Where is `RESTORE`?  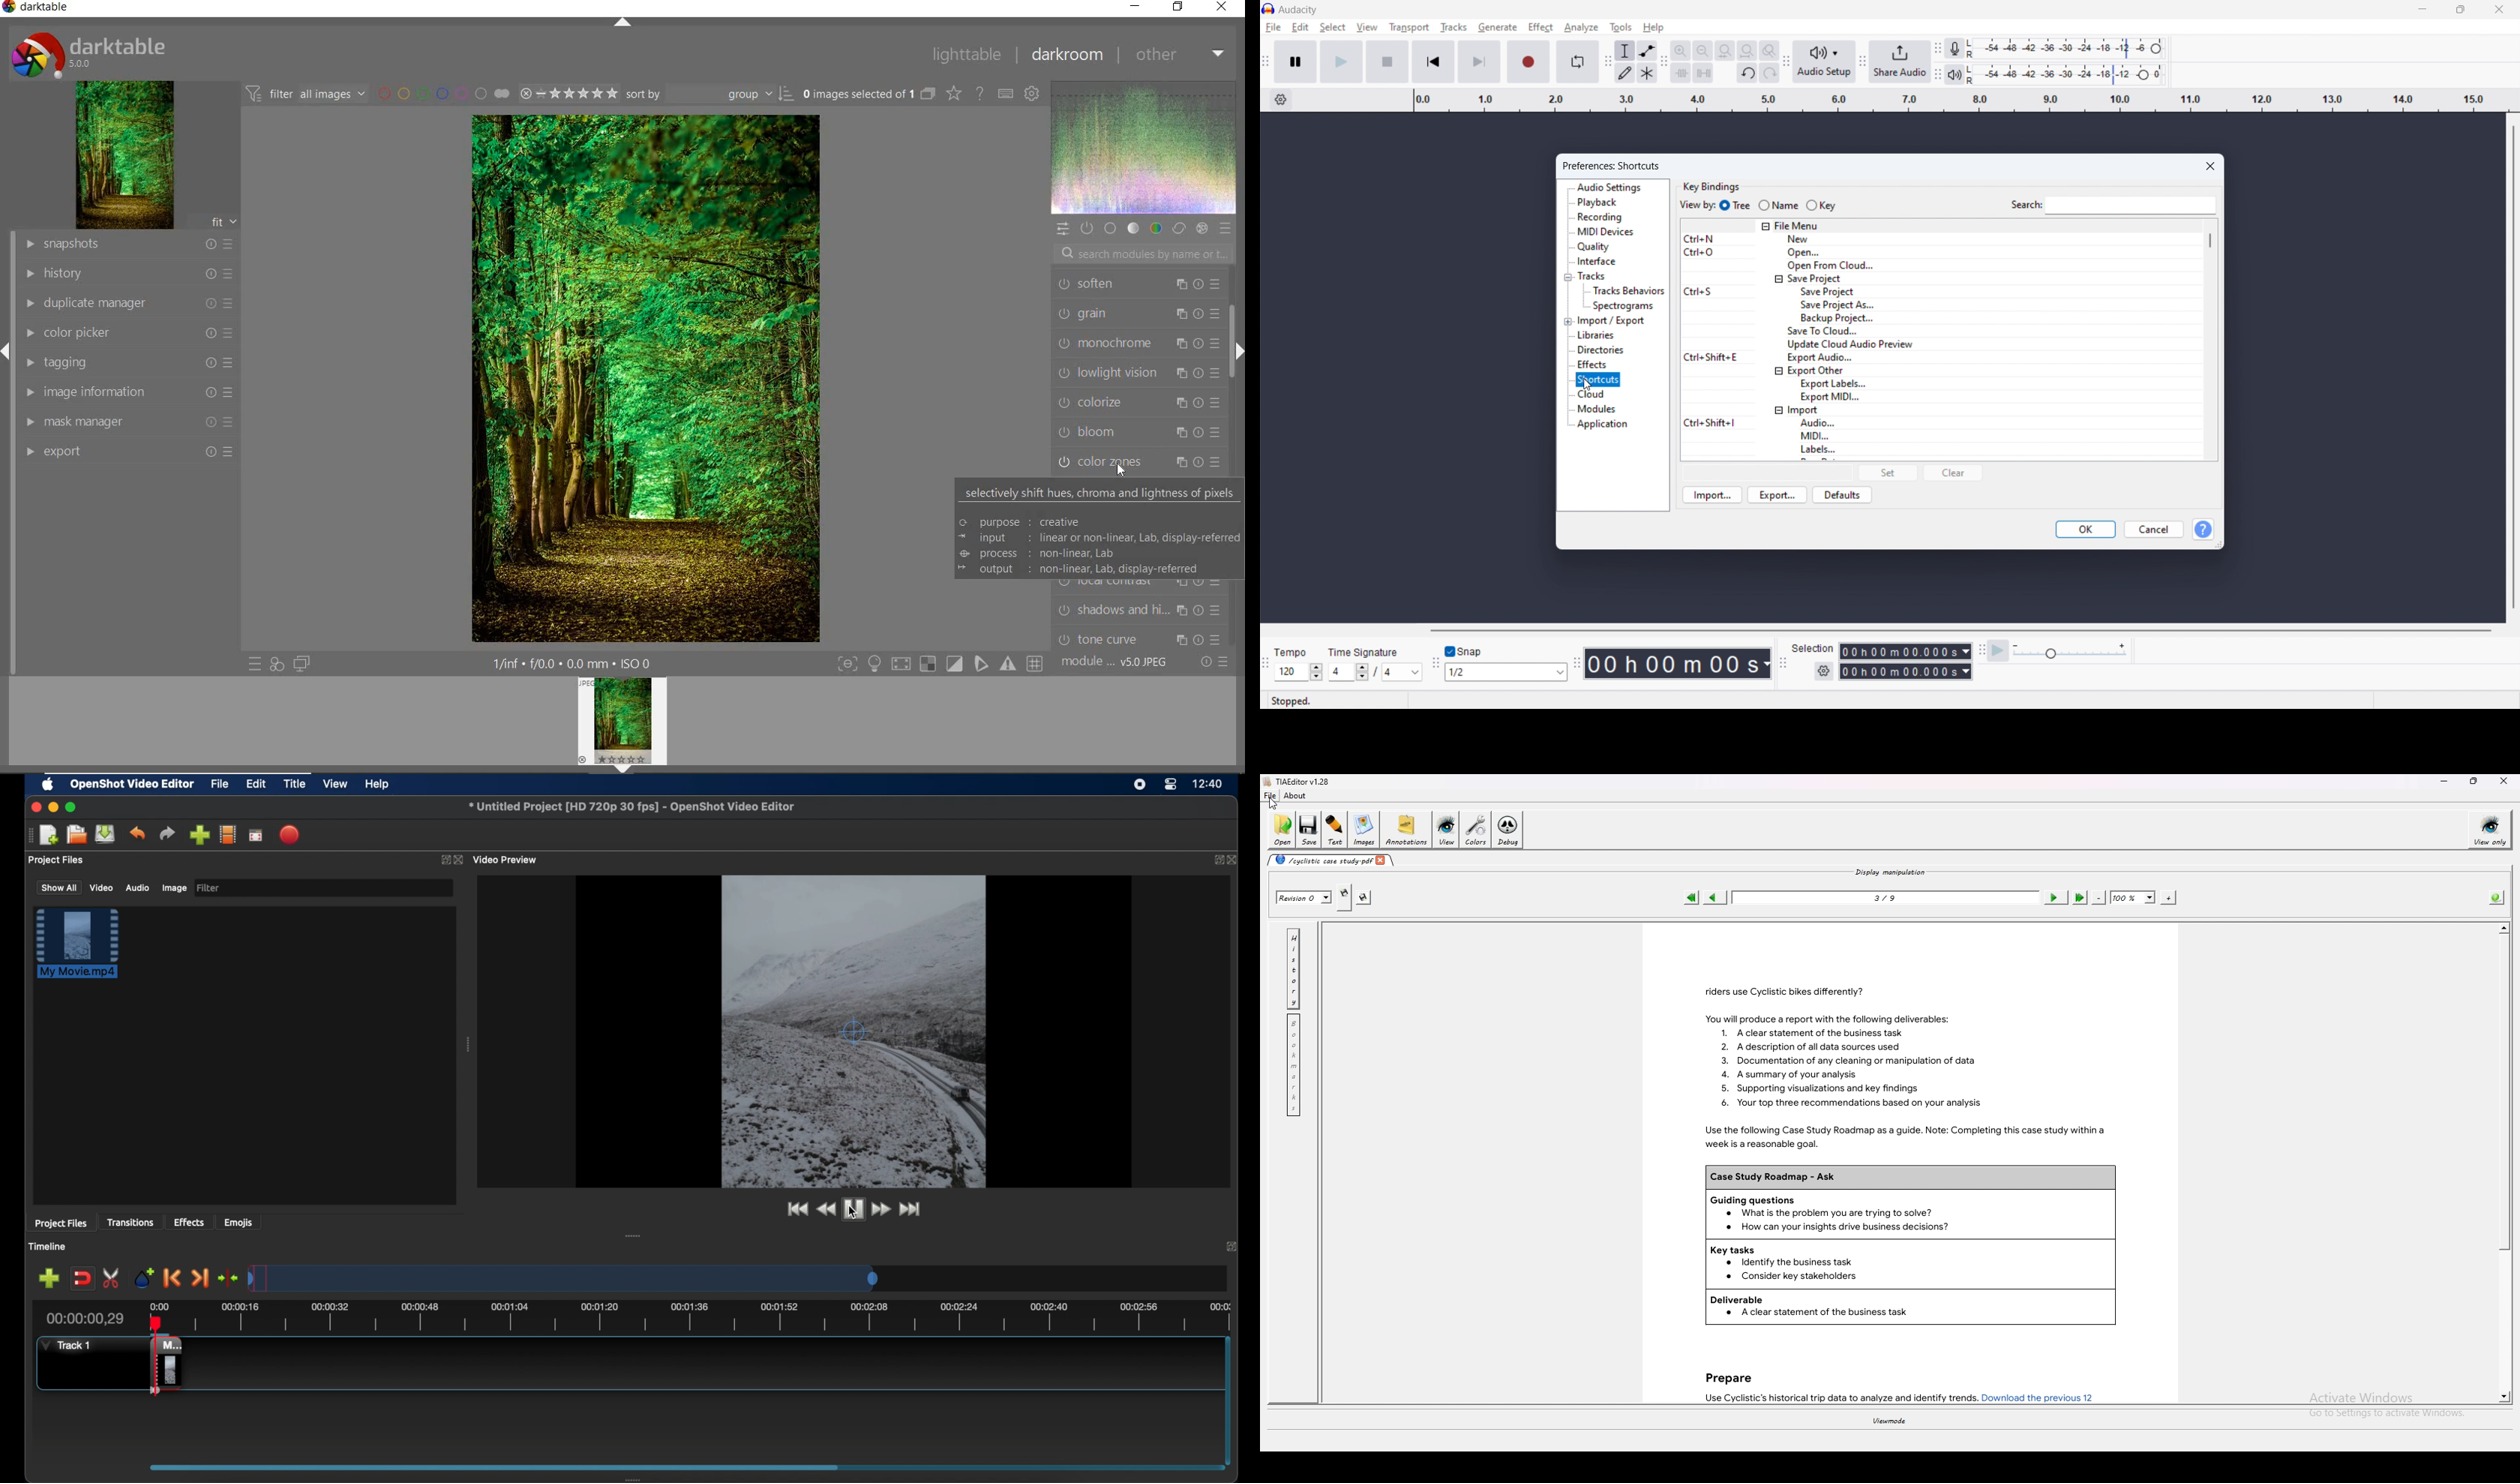 RESTORE is located at coordinates (1177, 7).